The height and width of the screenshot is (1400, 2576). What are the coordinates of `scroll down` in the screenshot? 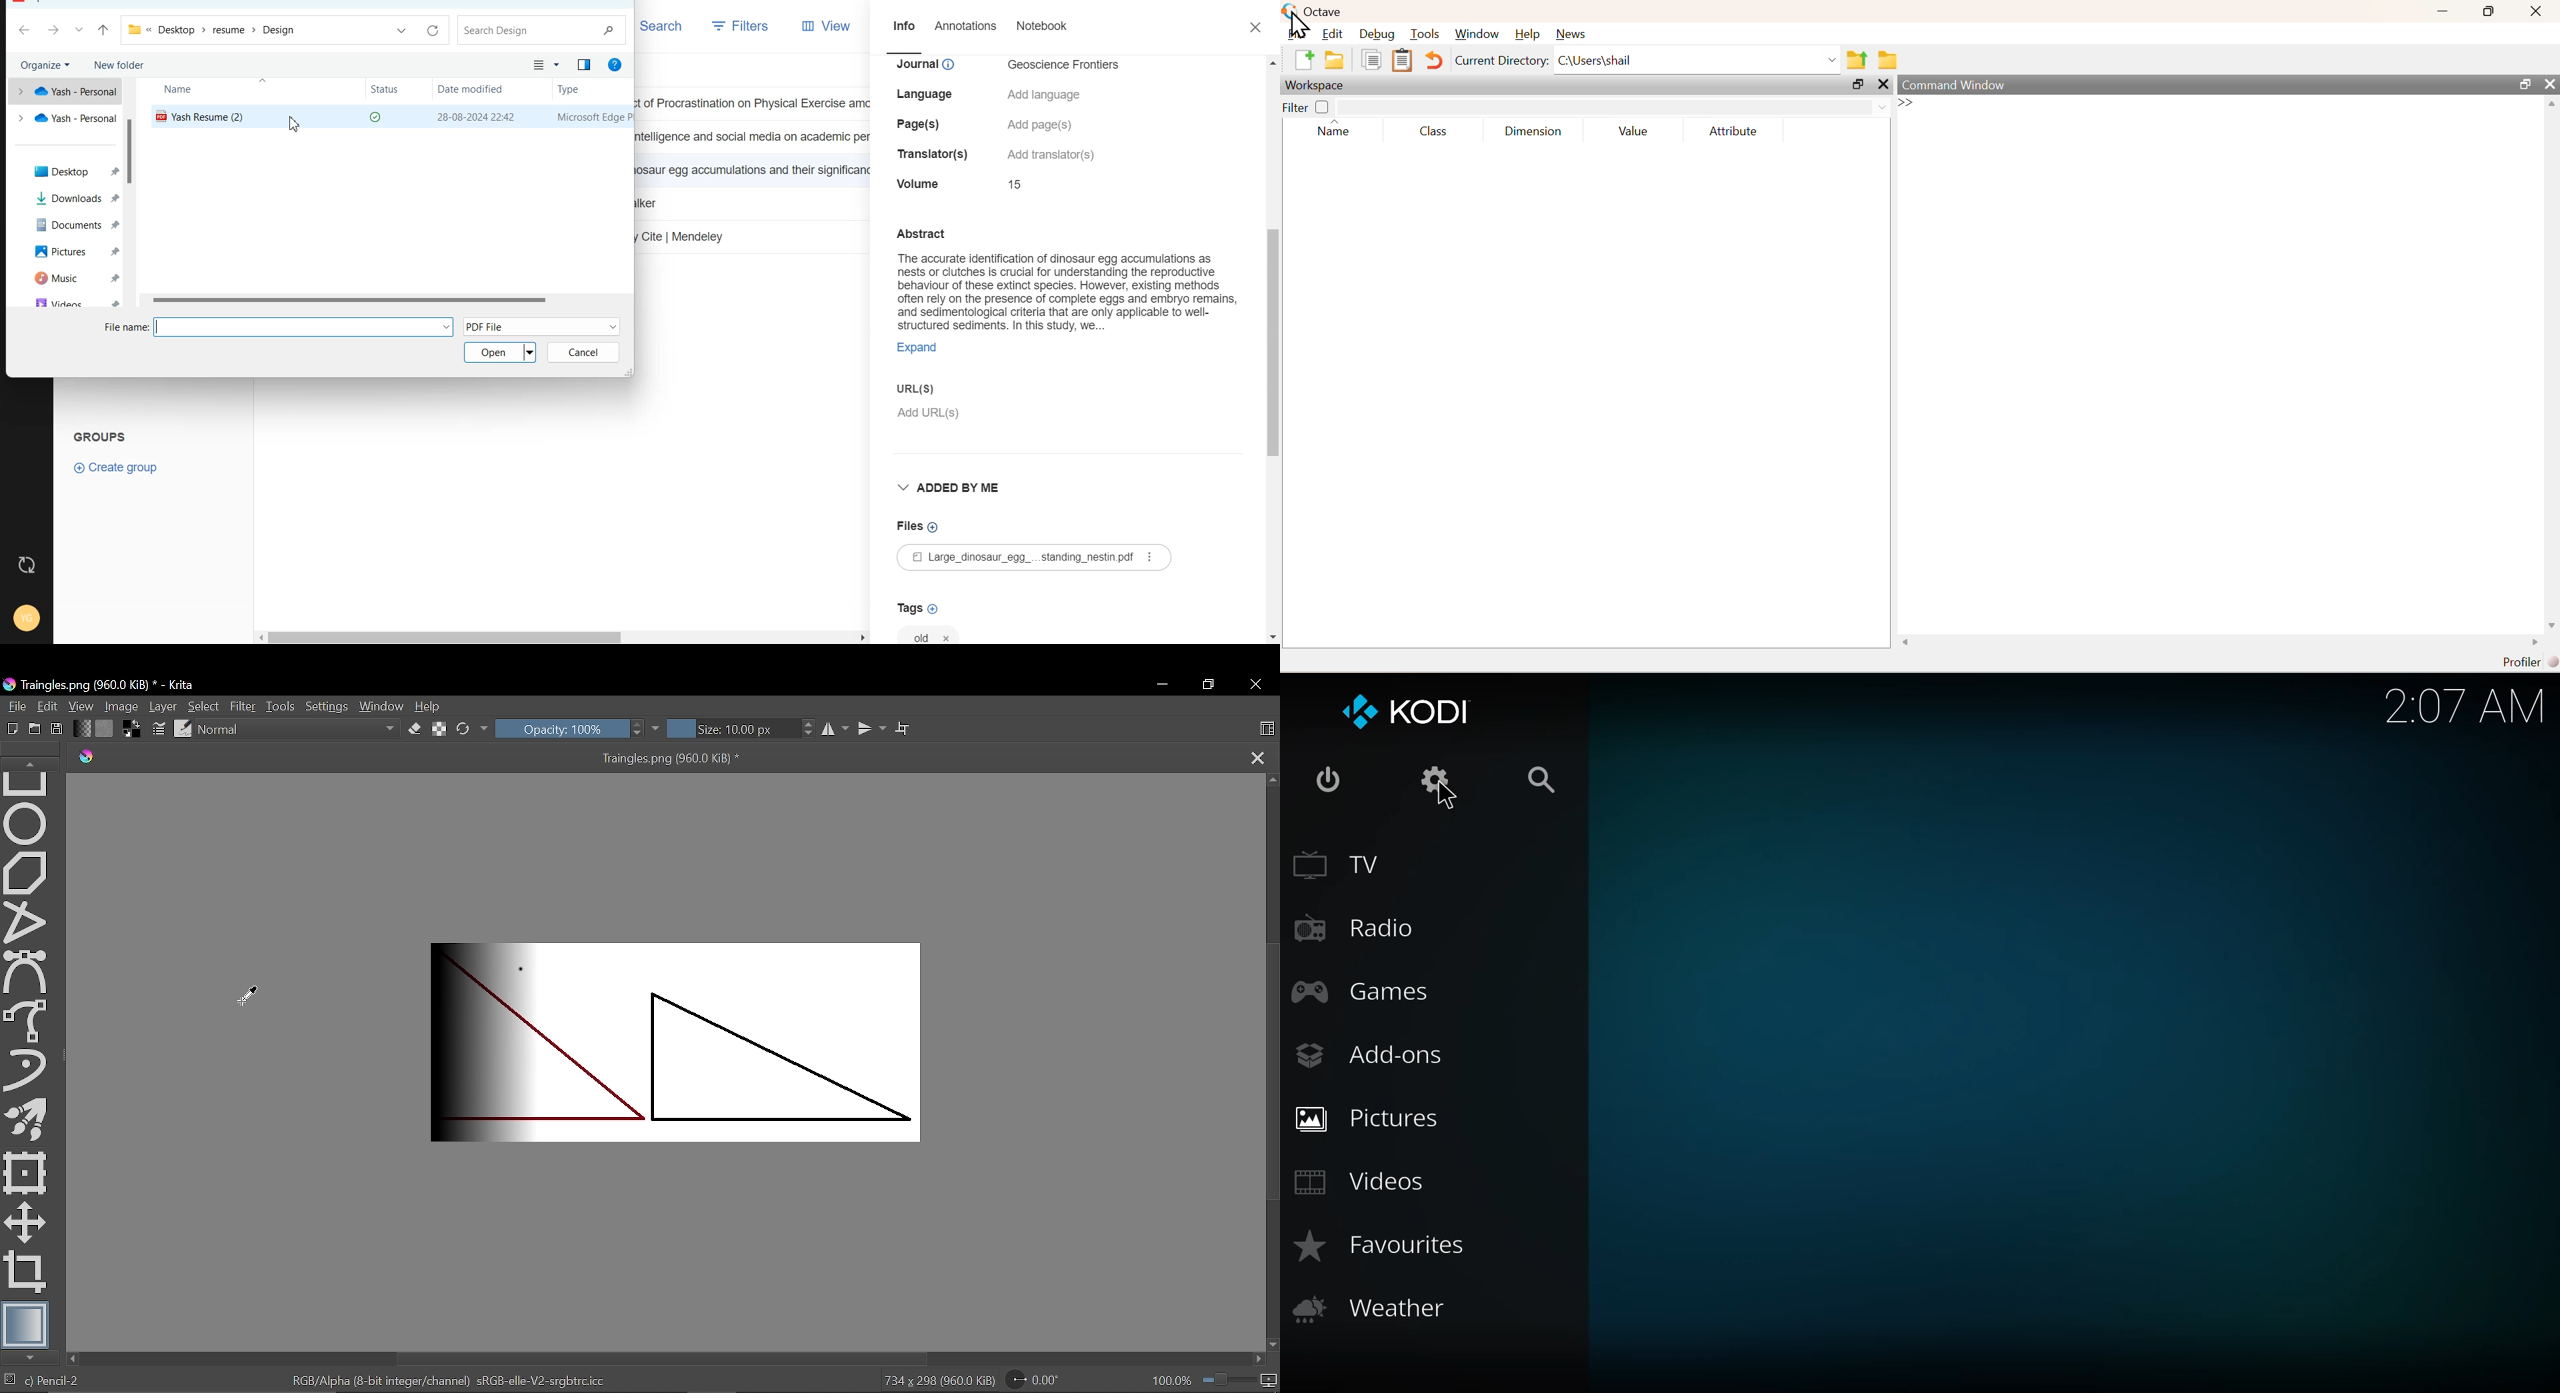 It's located at (2550, 626).